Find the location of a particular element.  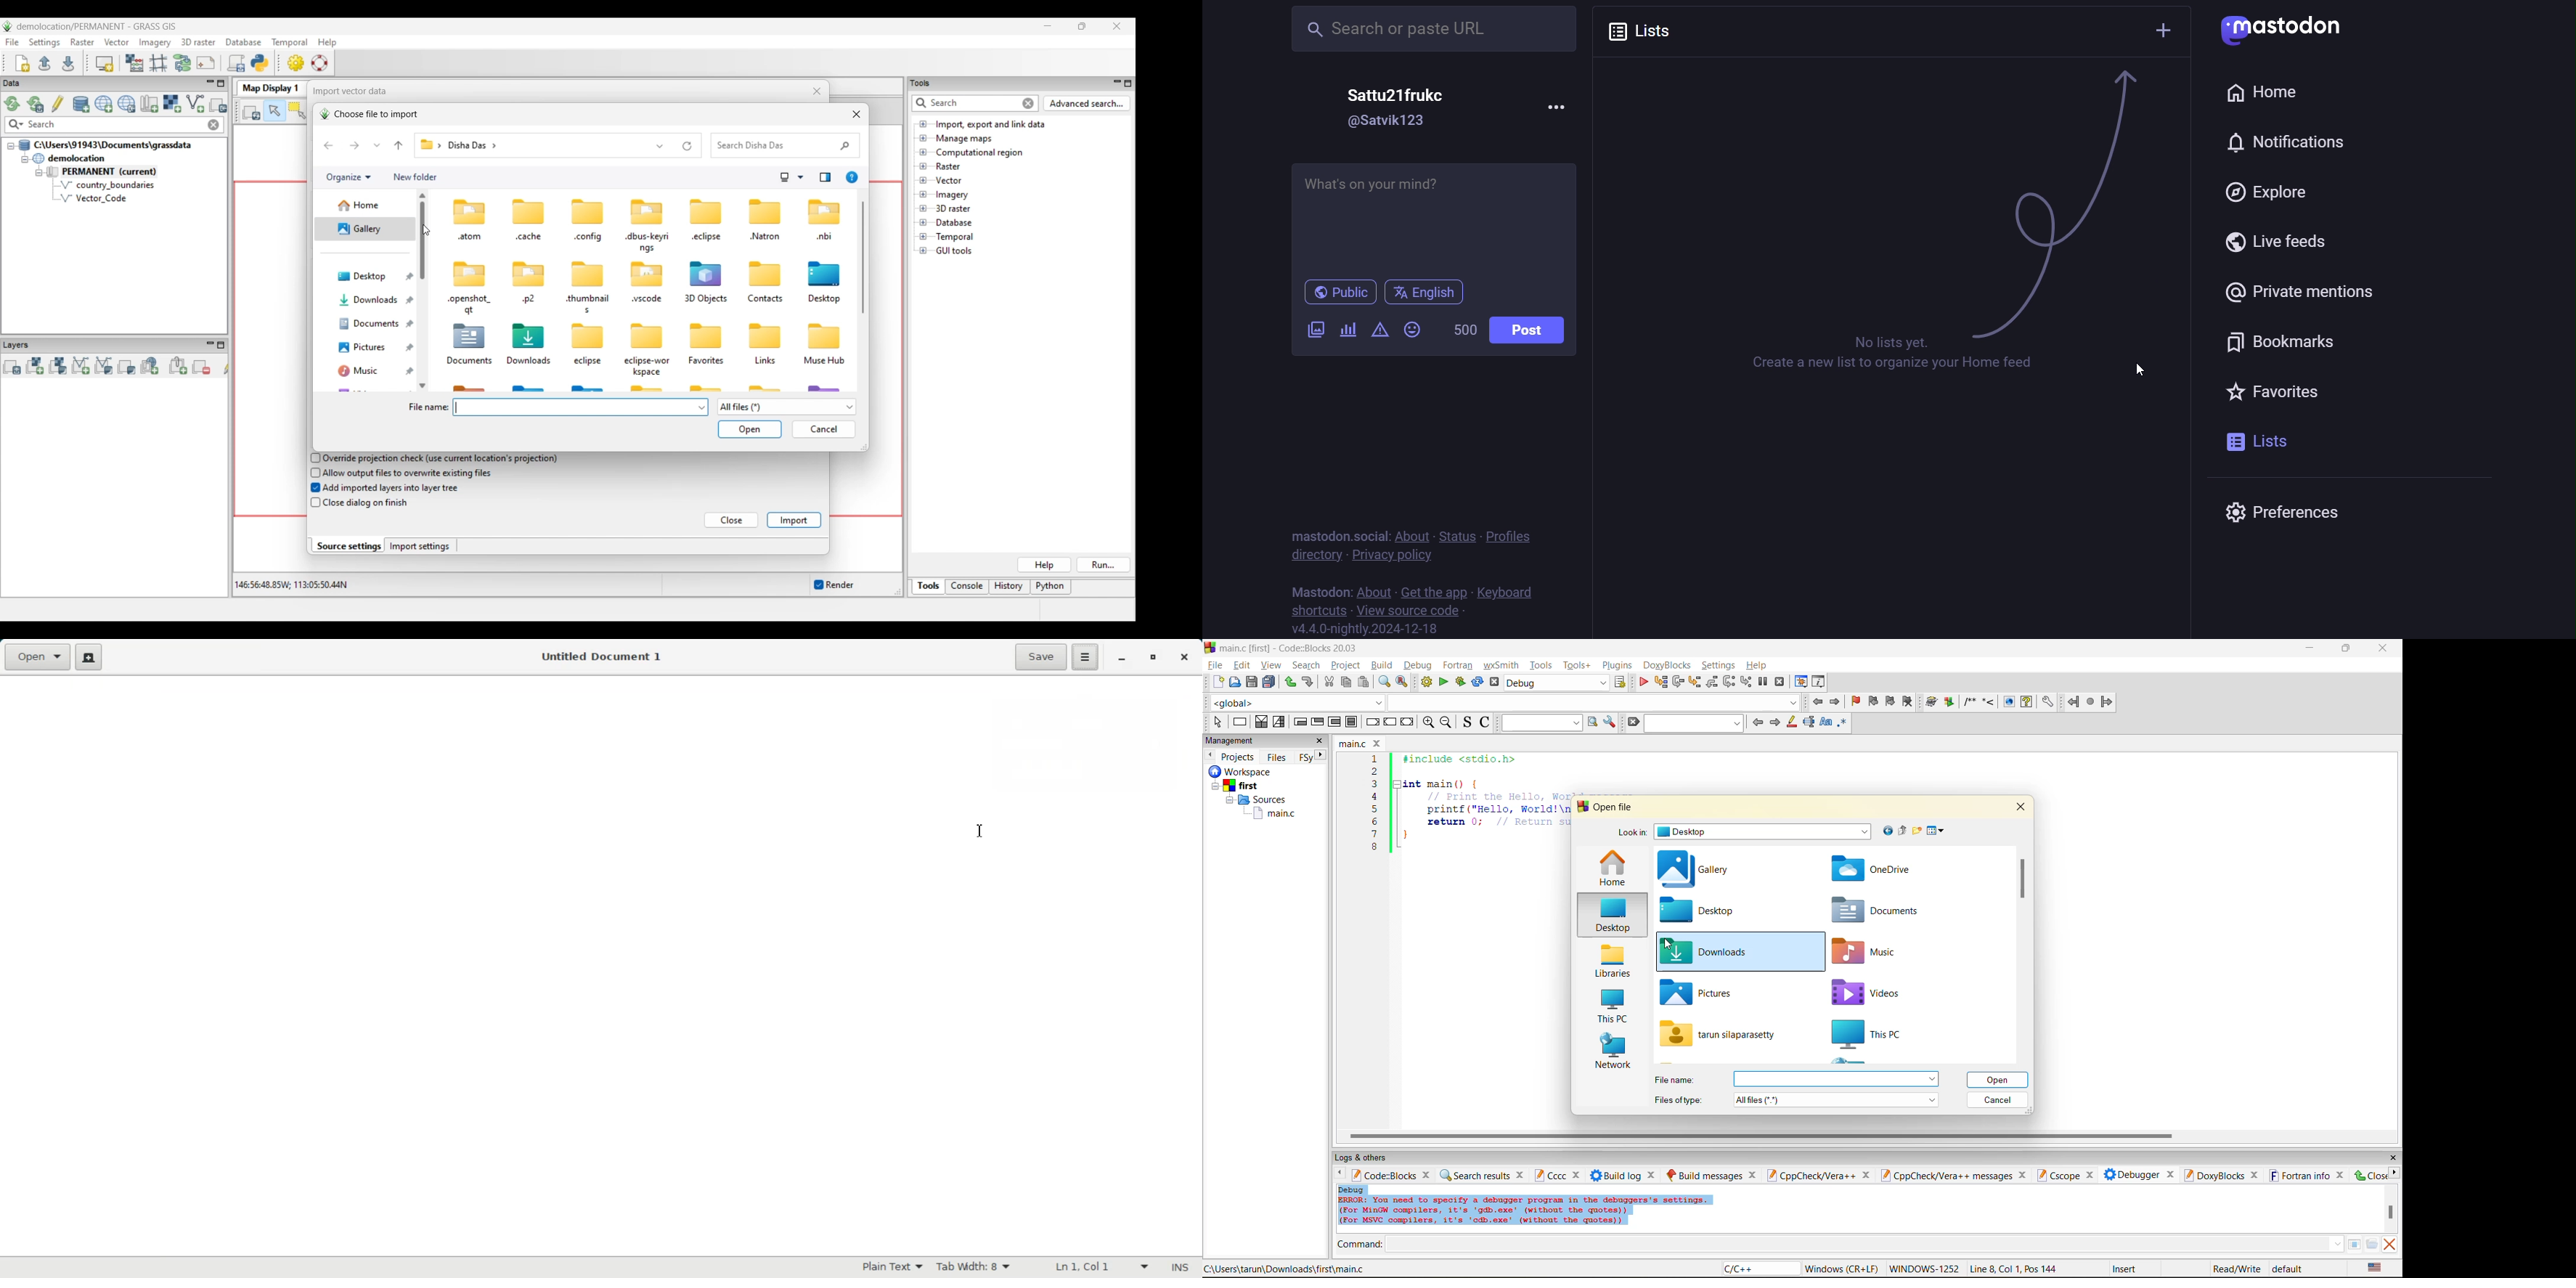

search is located at coordinates (1419, 29).